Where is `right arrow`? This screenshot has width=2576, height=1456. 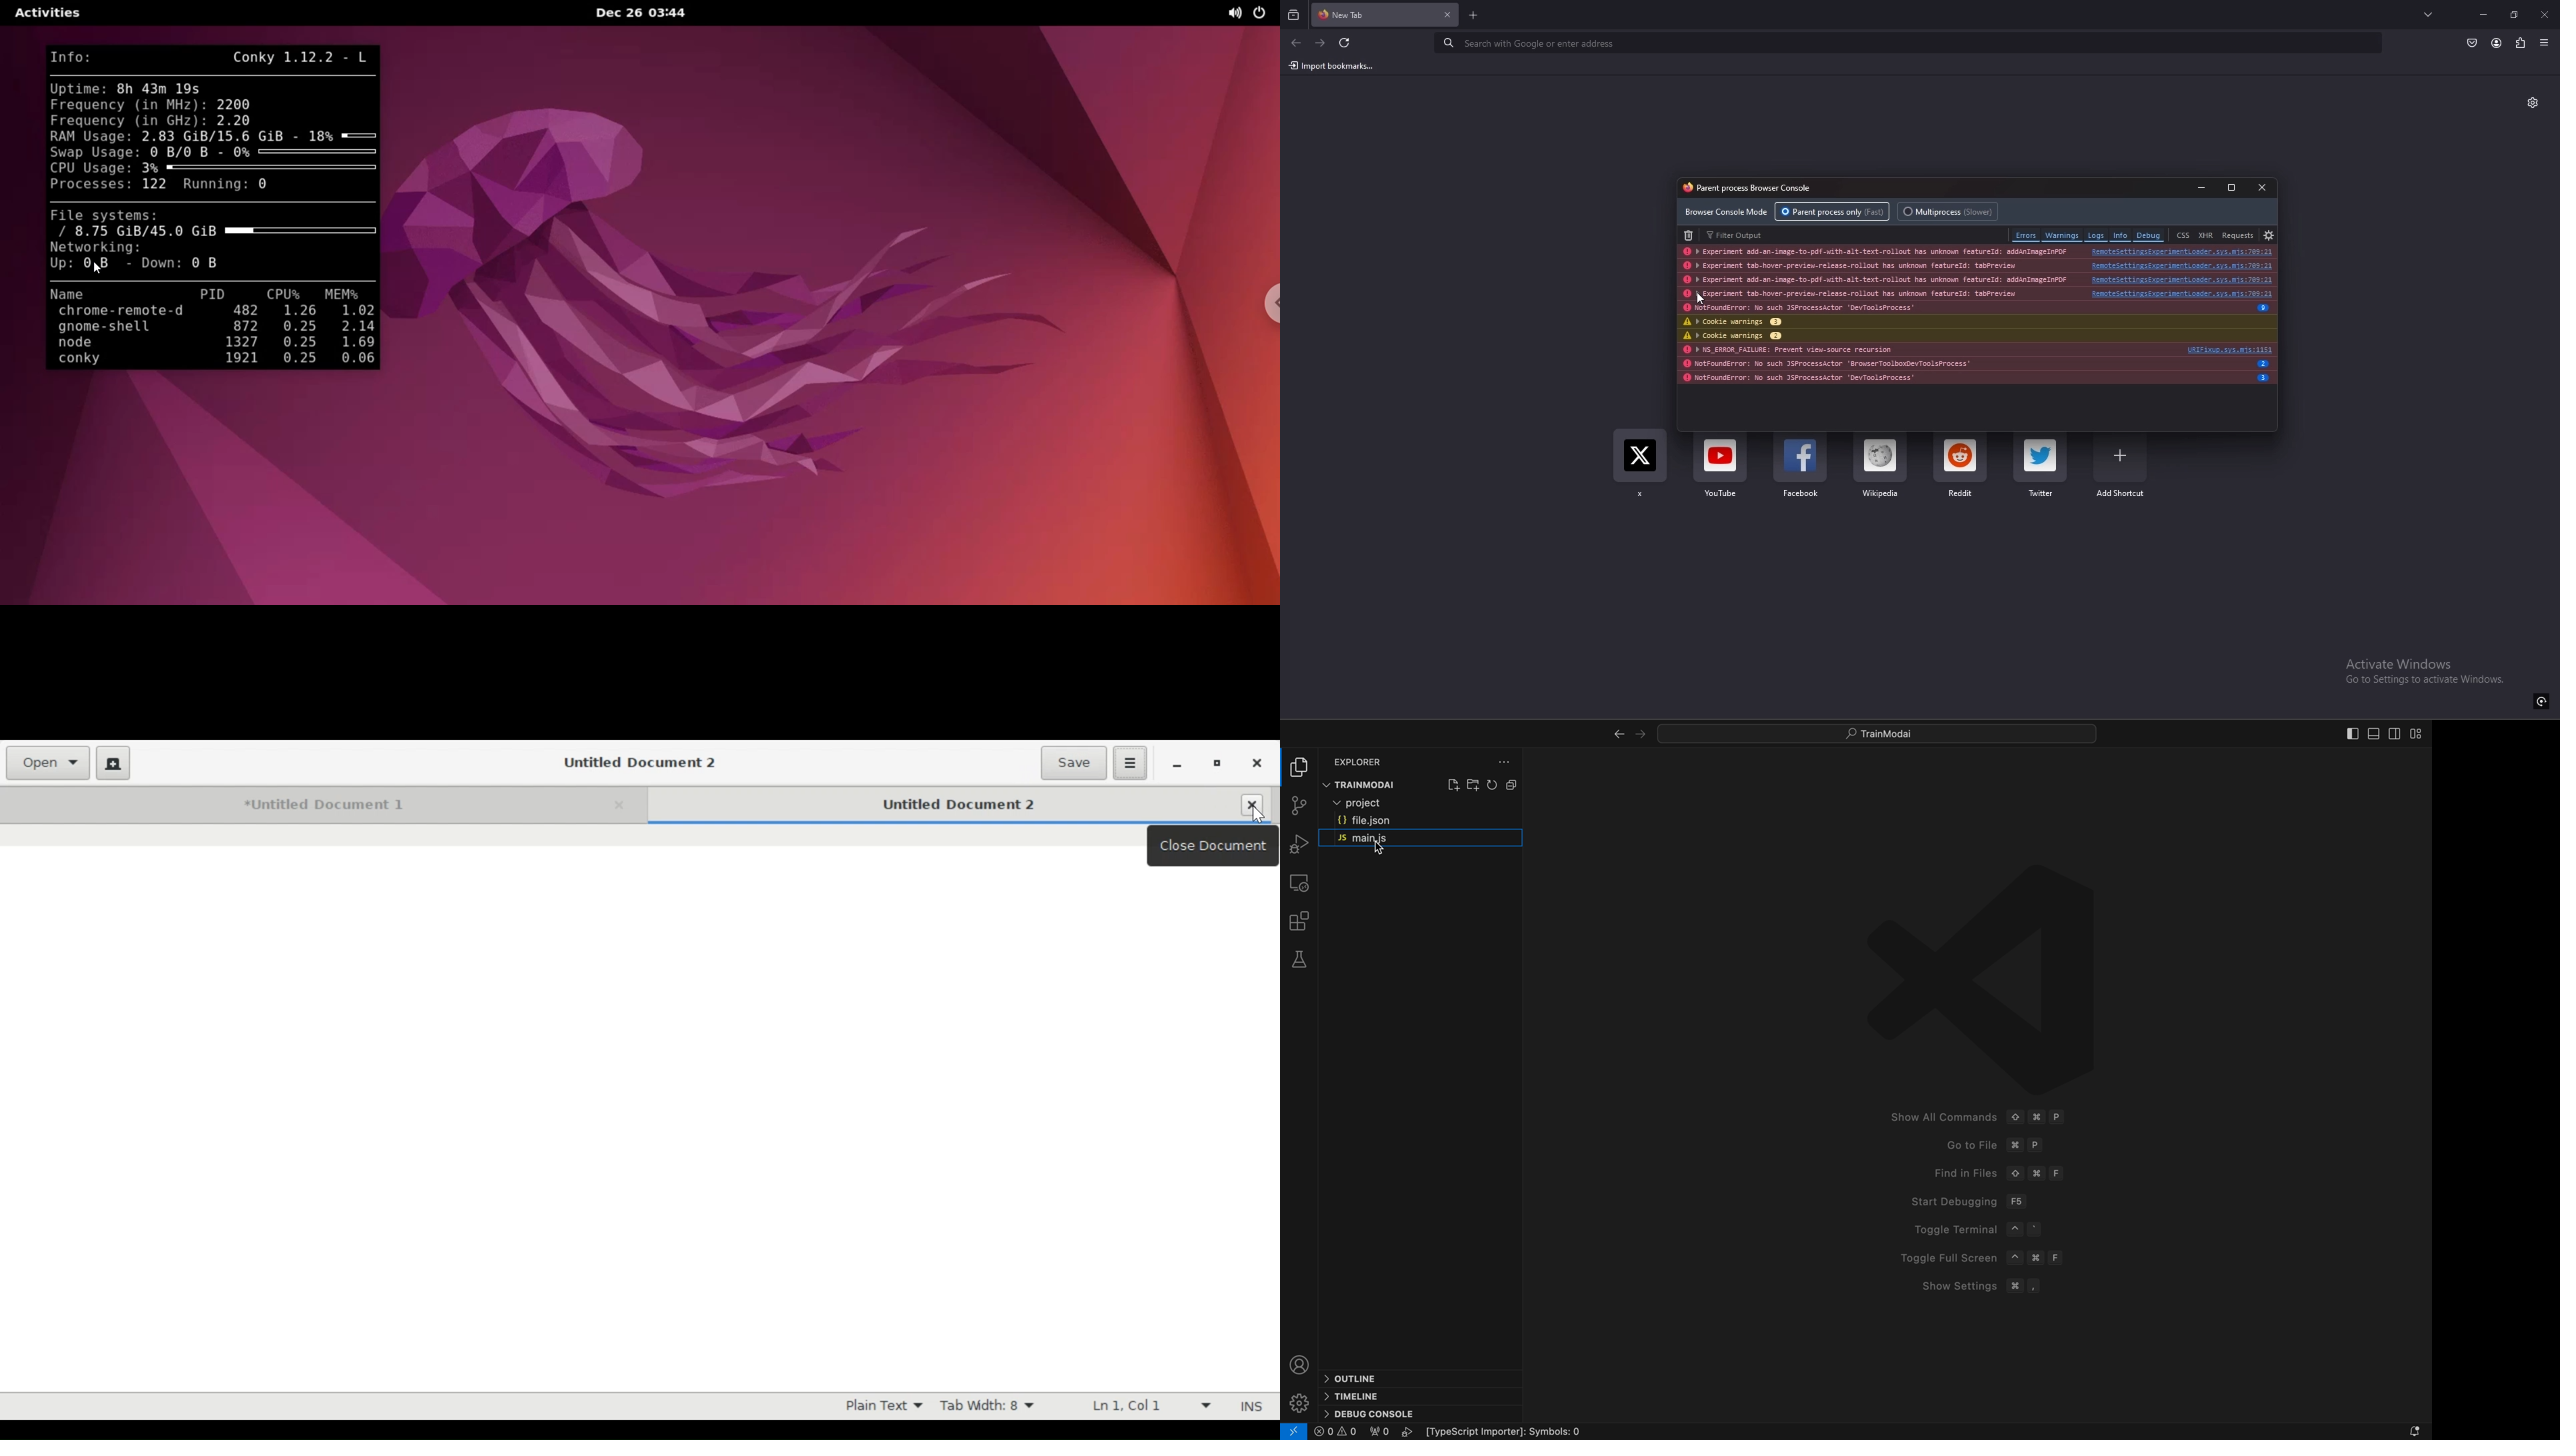 right arrow is located at coordinates (1614, 734).